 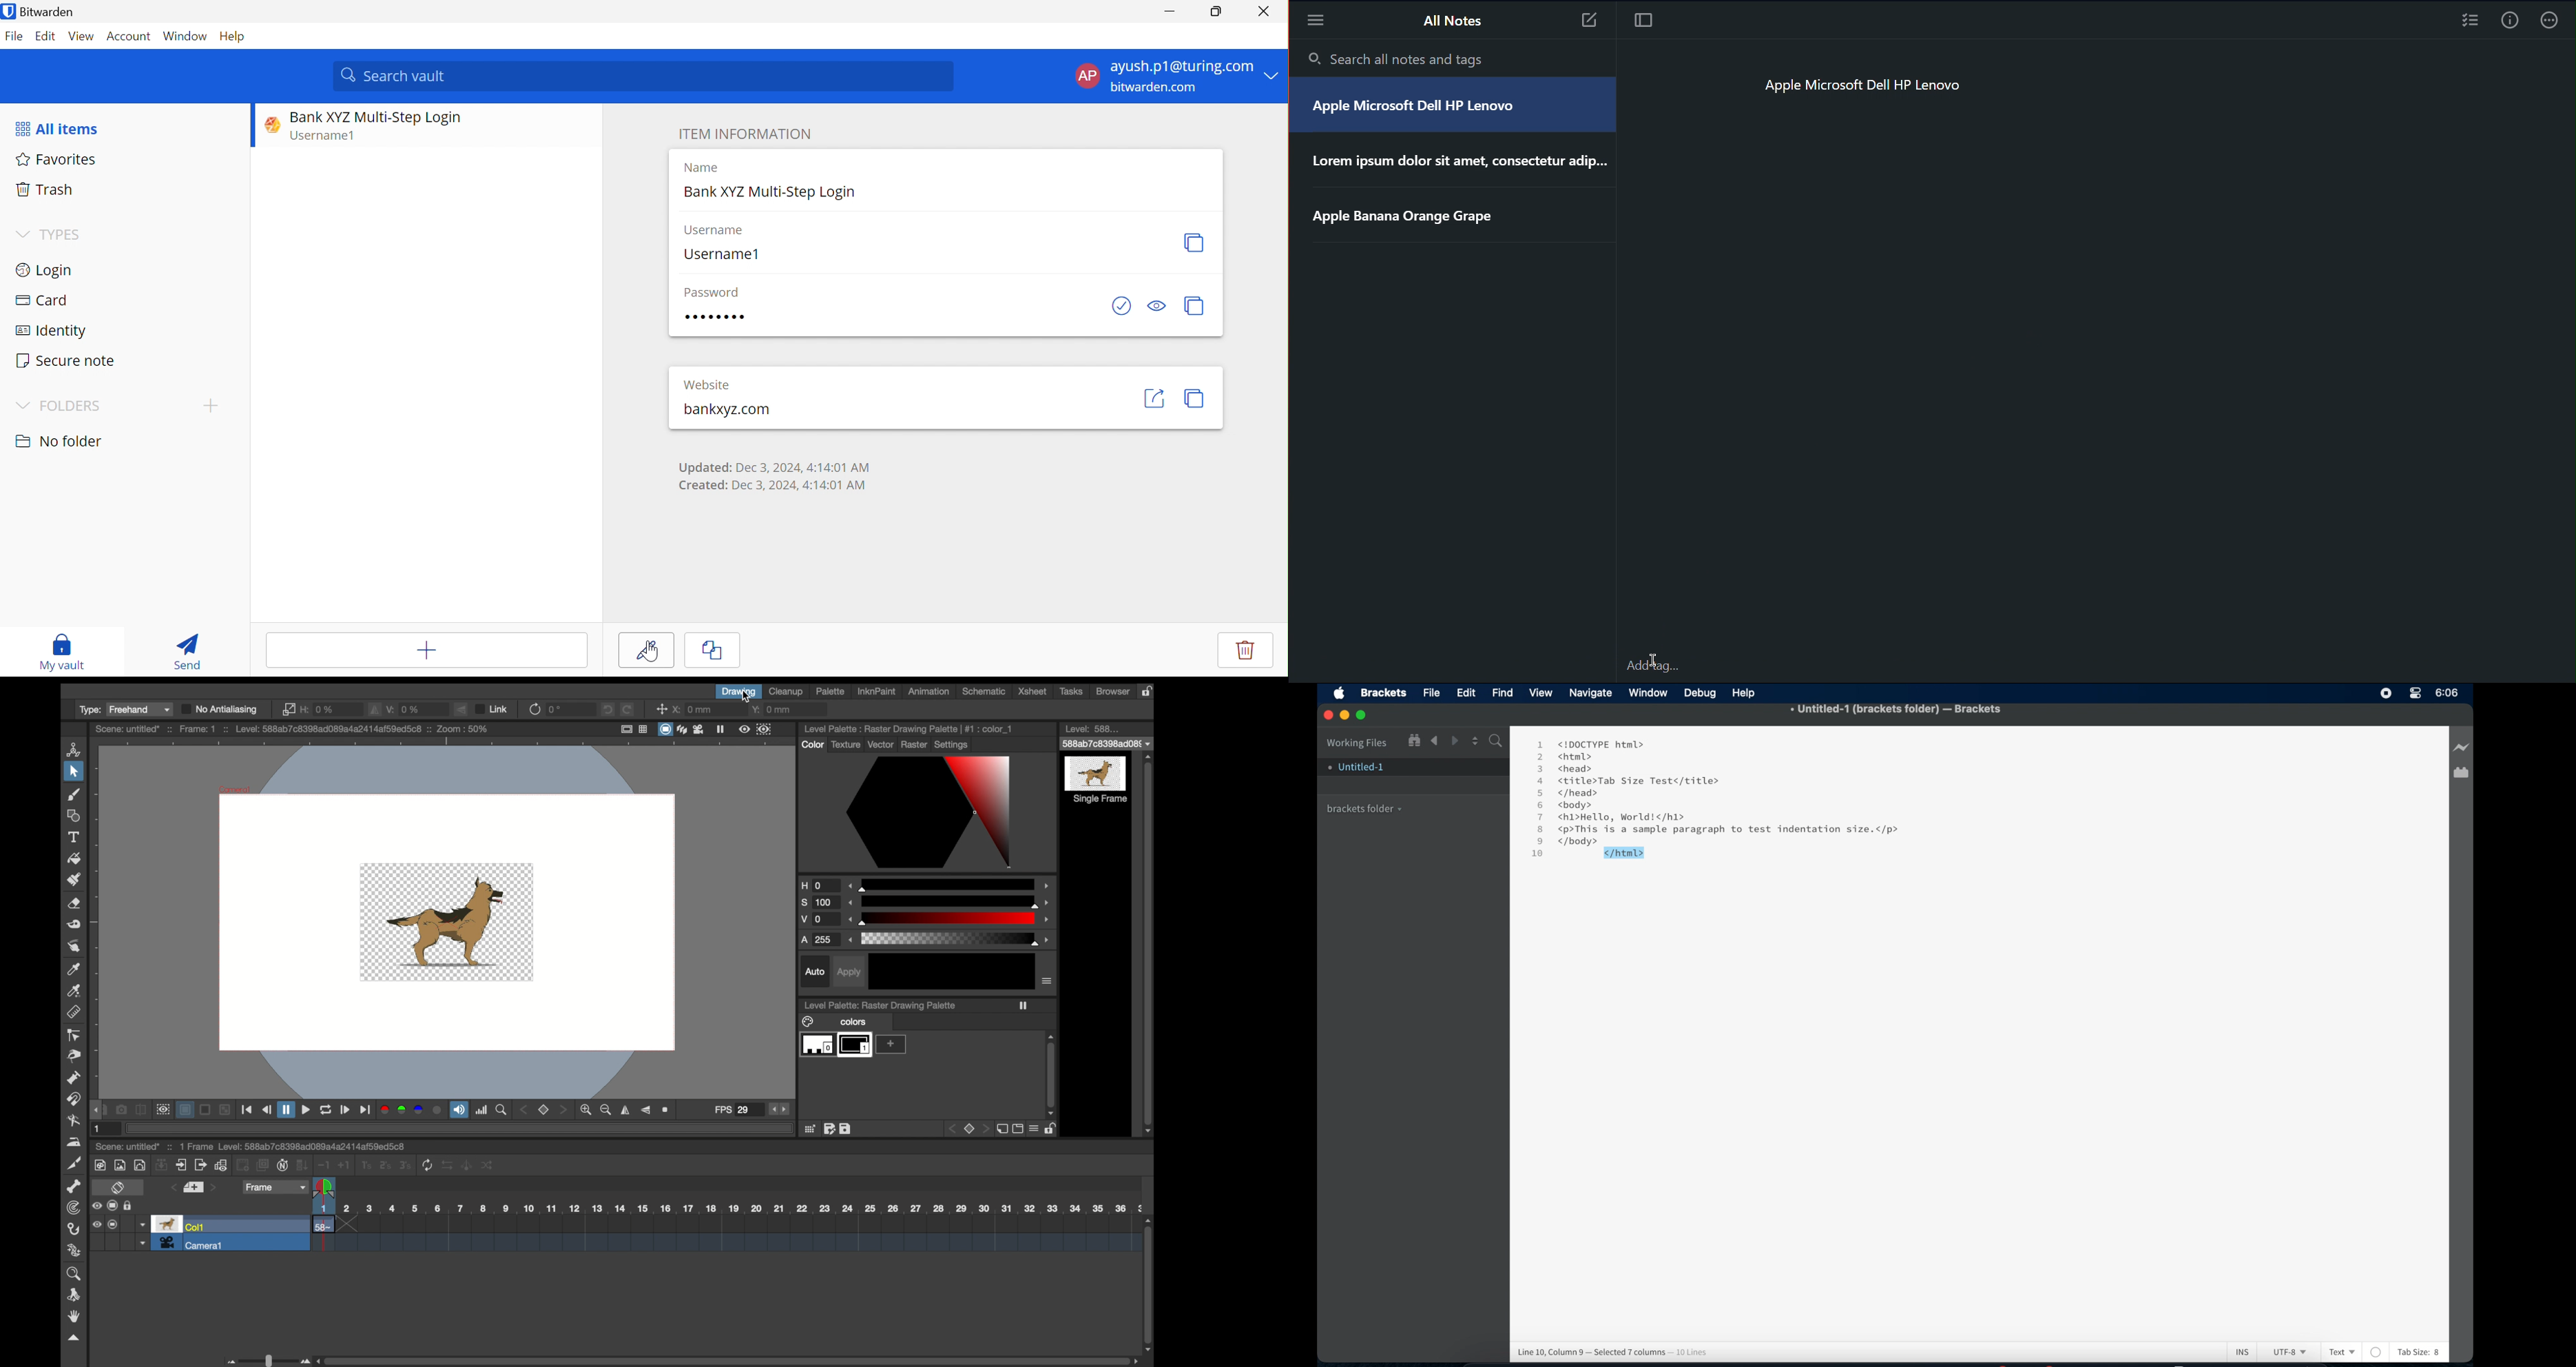 I want to click on pause, so click(x=1032, y=1004).